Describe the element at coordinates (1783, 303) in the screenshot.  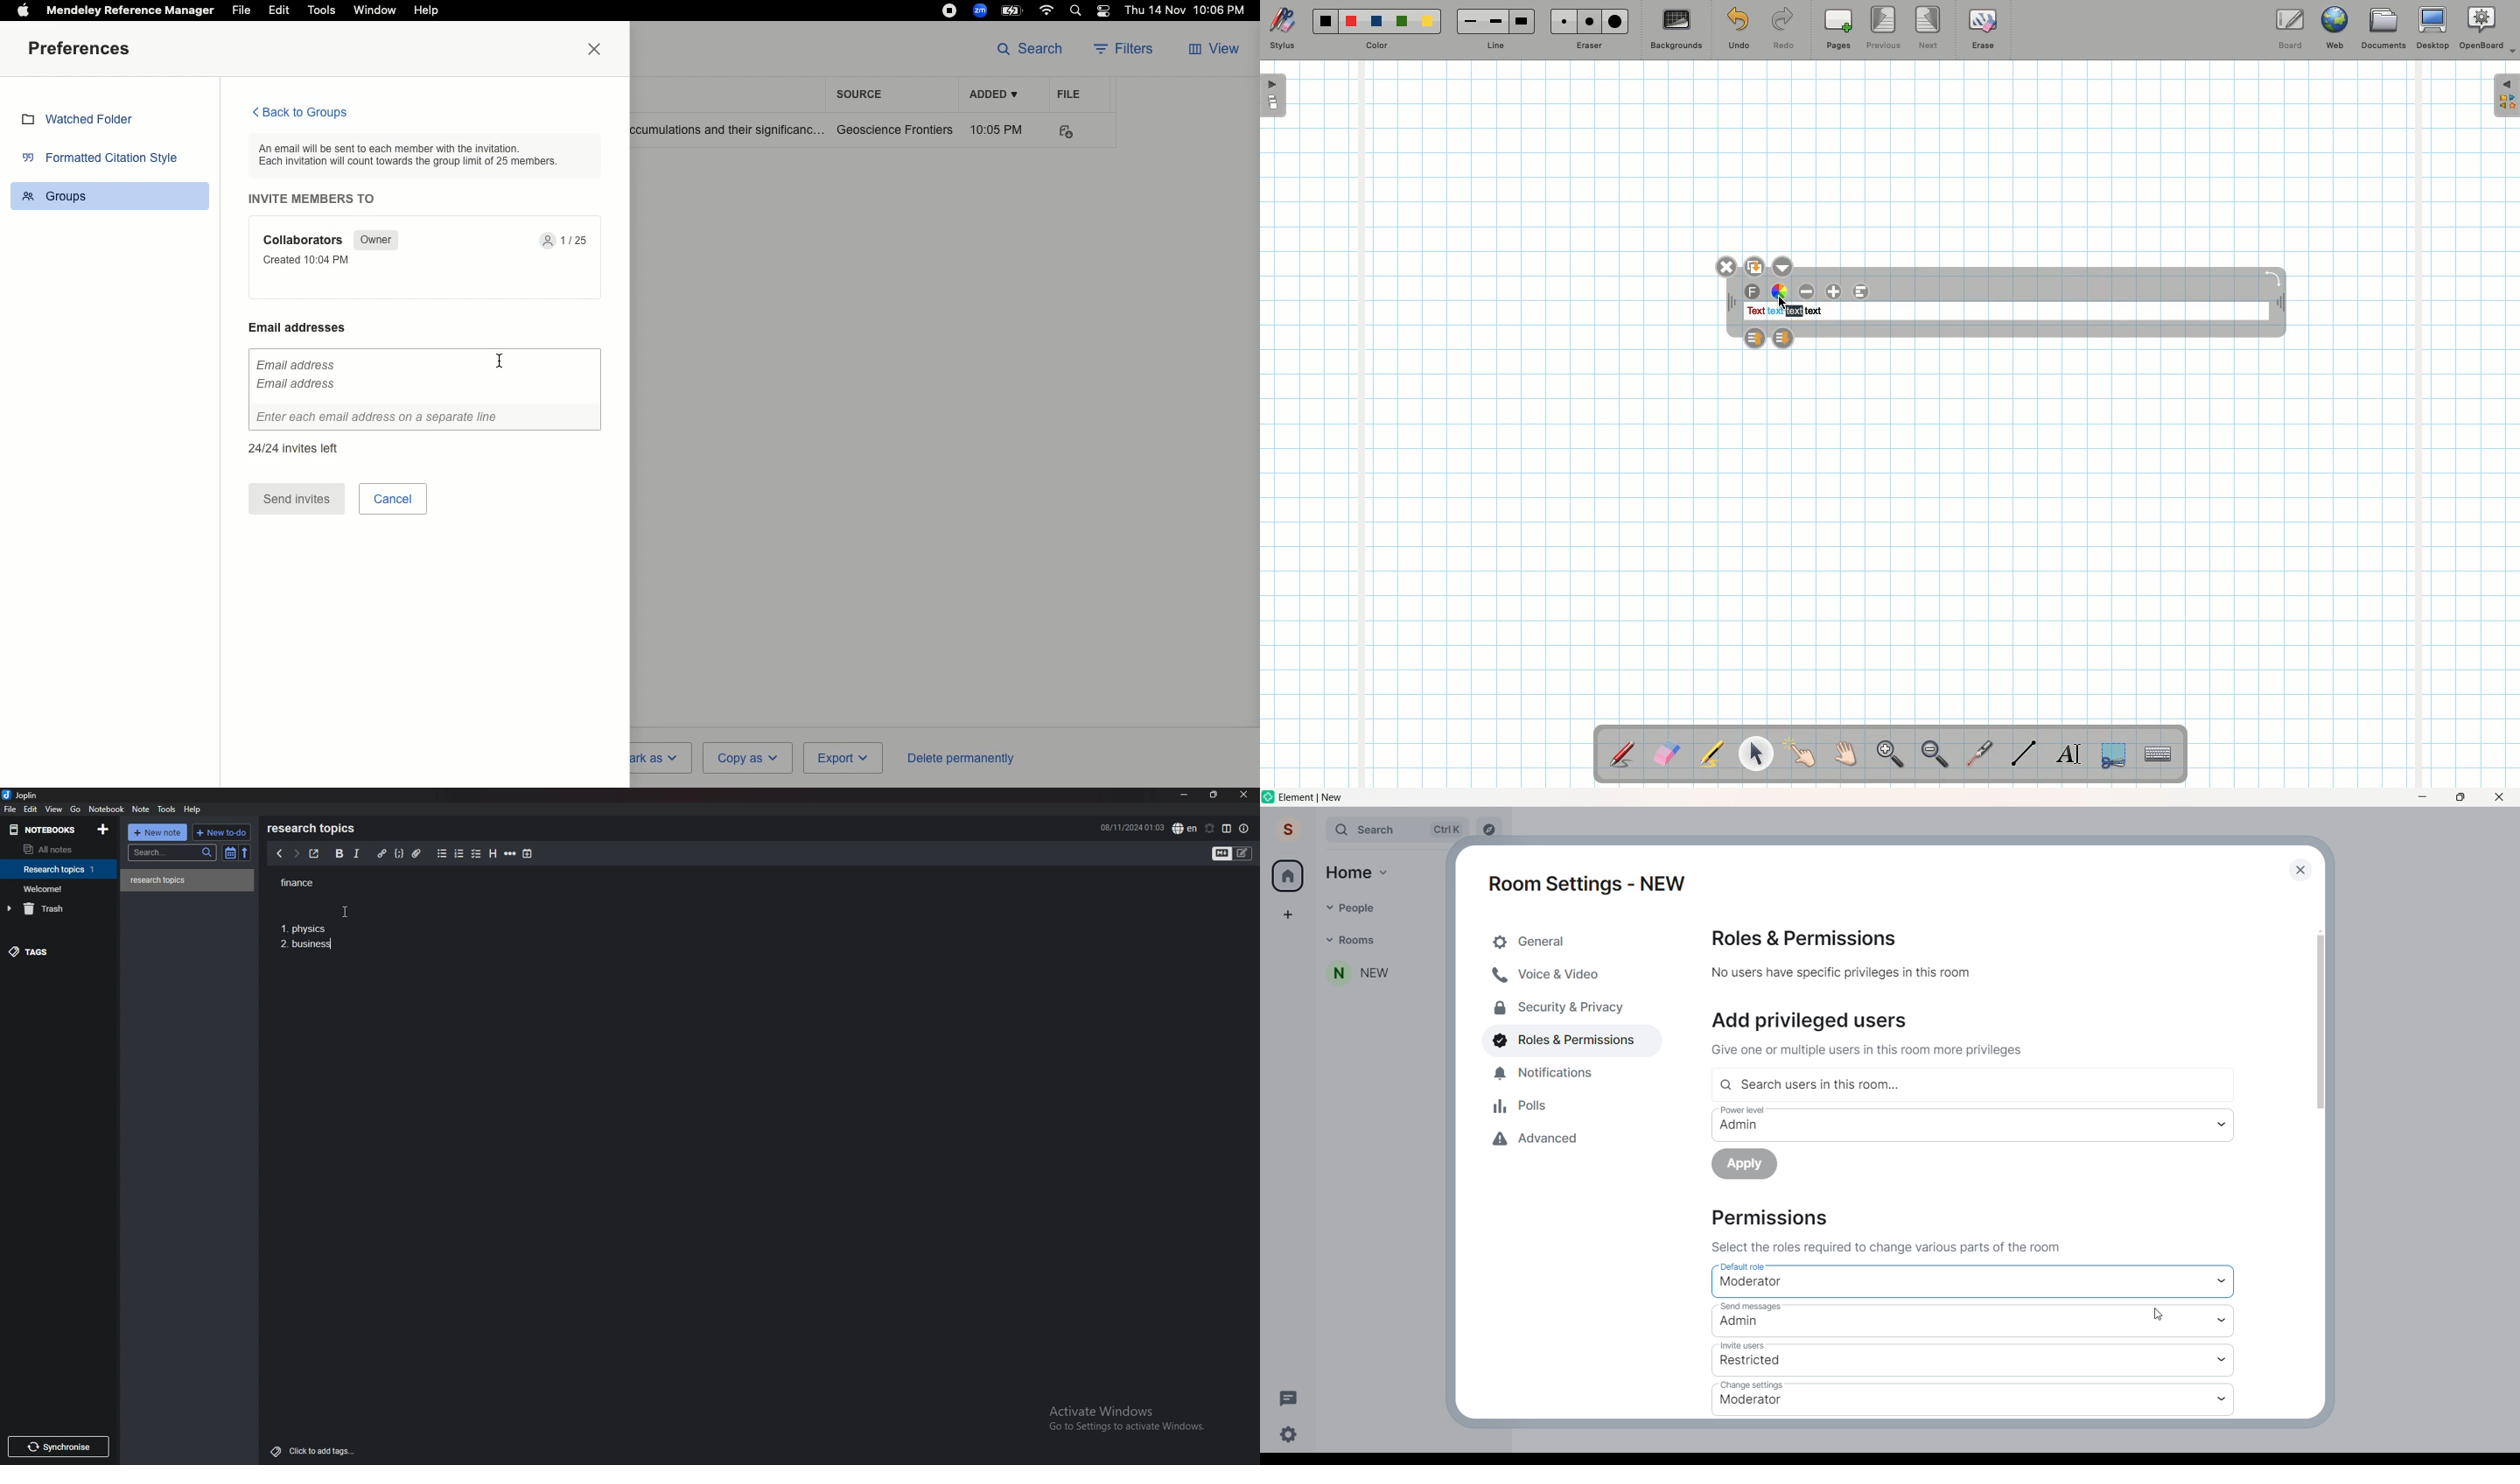
I see `cursor` at that location.